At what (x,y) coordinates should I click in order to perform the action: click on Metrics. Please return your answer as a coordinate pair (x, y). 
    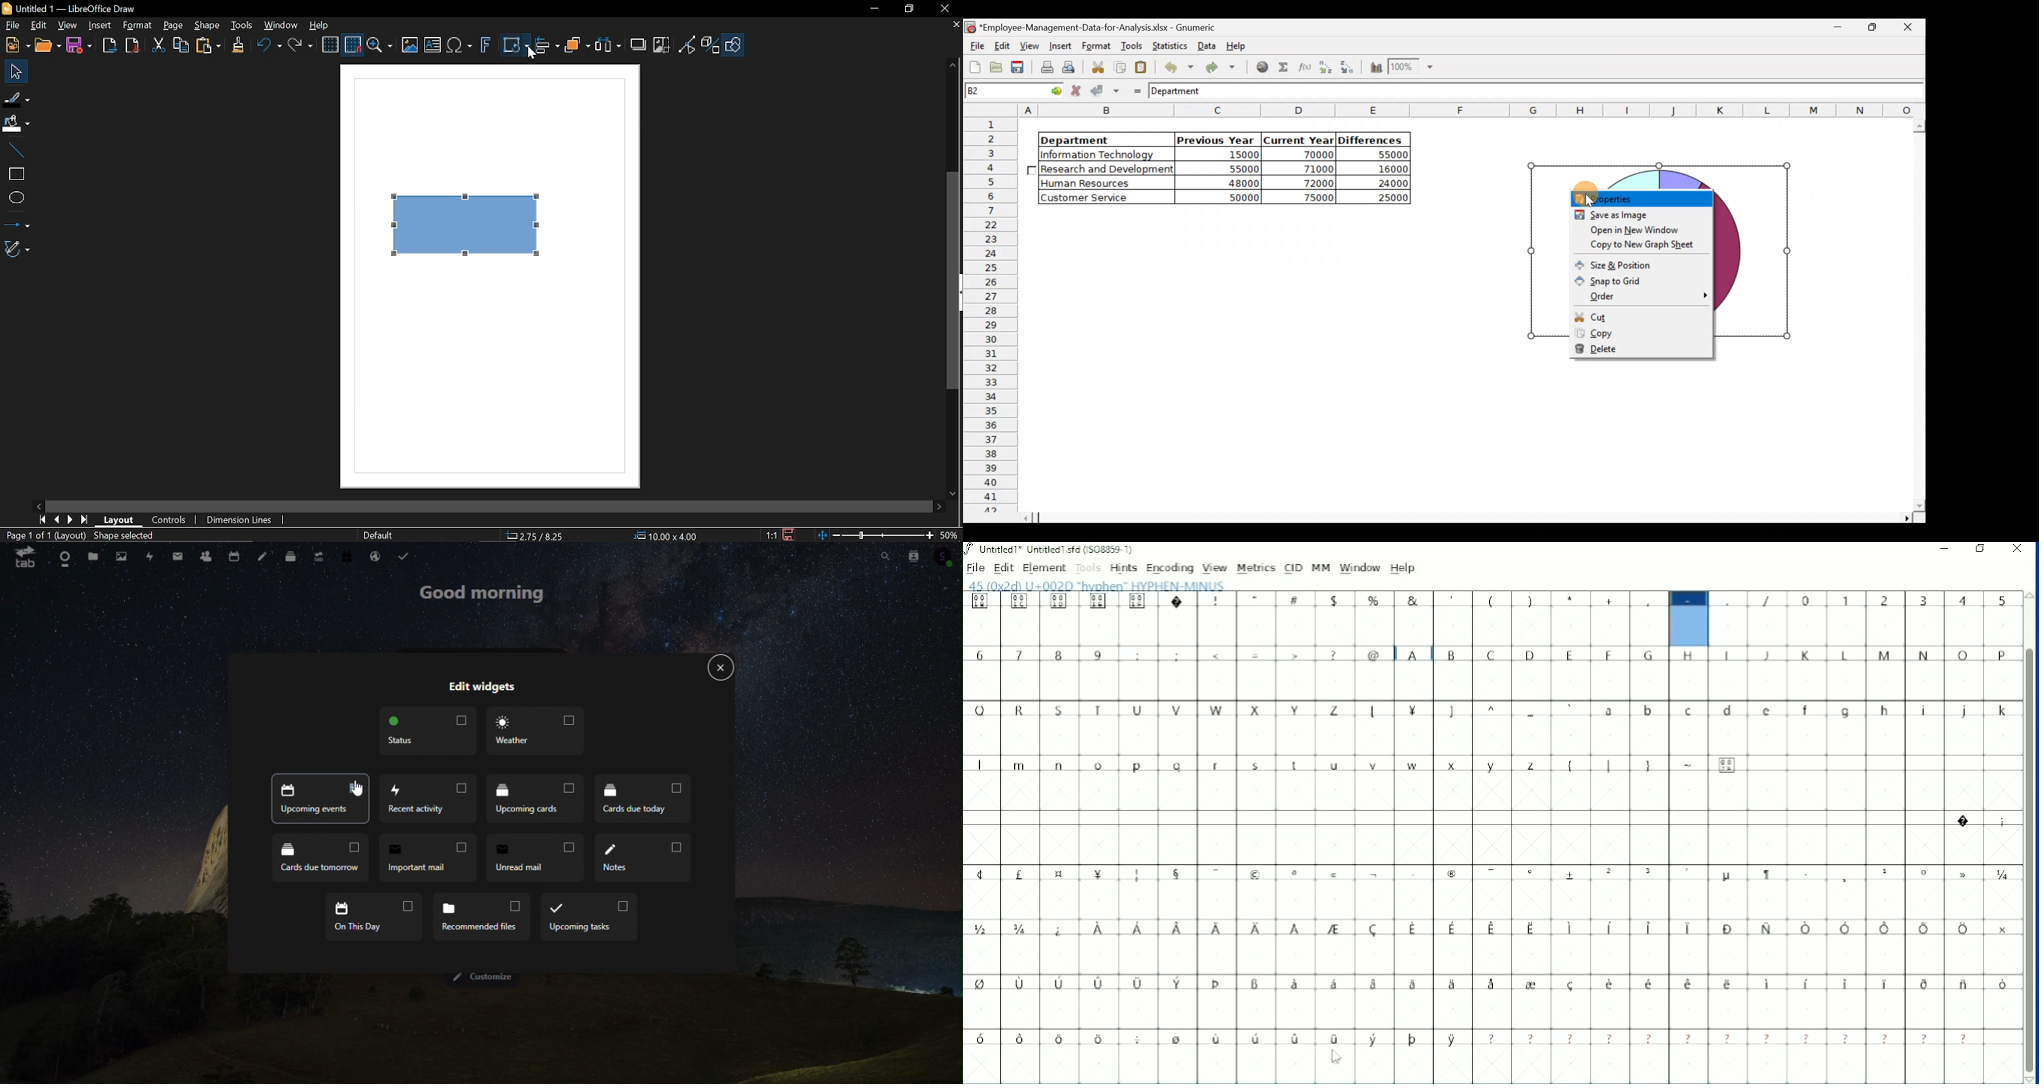
    Looking at the image, I should click on (1255, 568).